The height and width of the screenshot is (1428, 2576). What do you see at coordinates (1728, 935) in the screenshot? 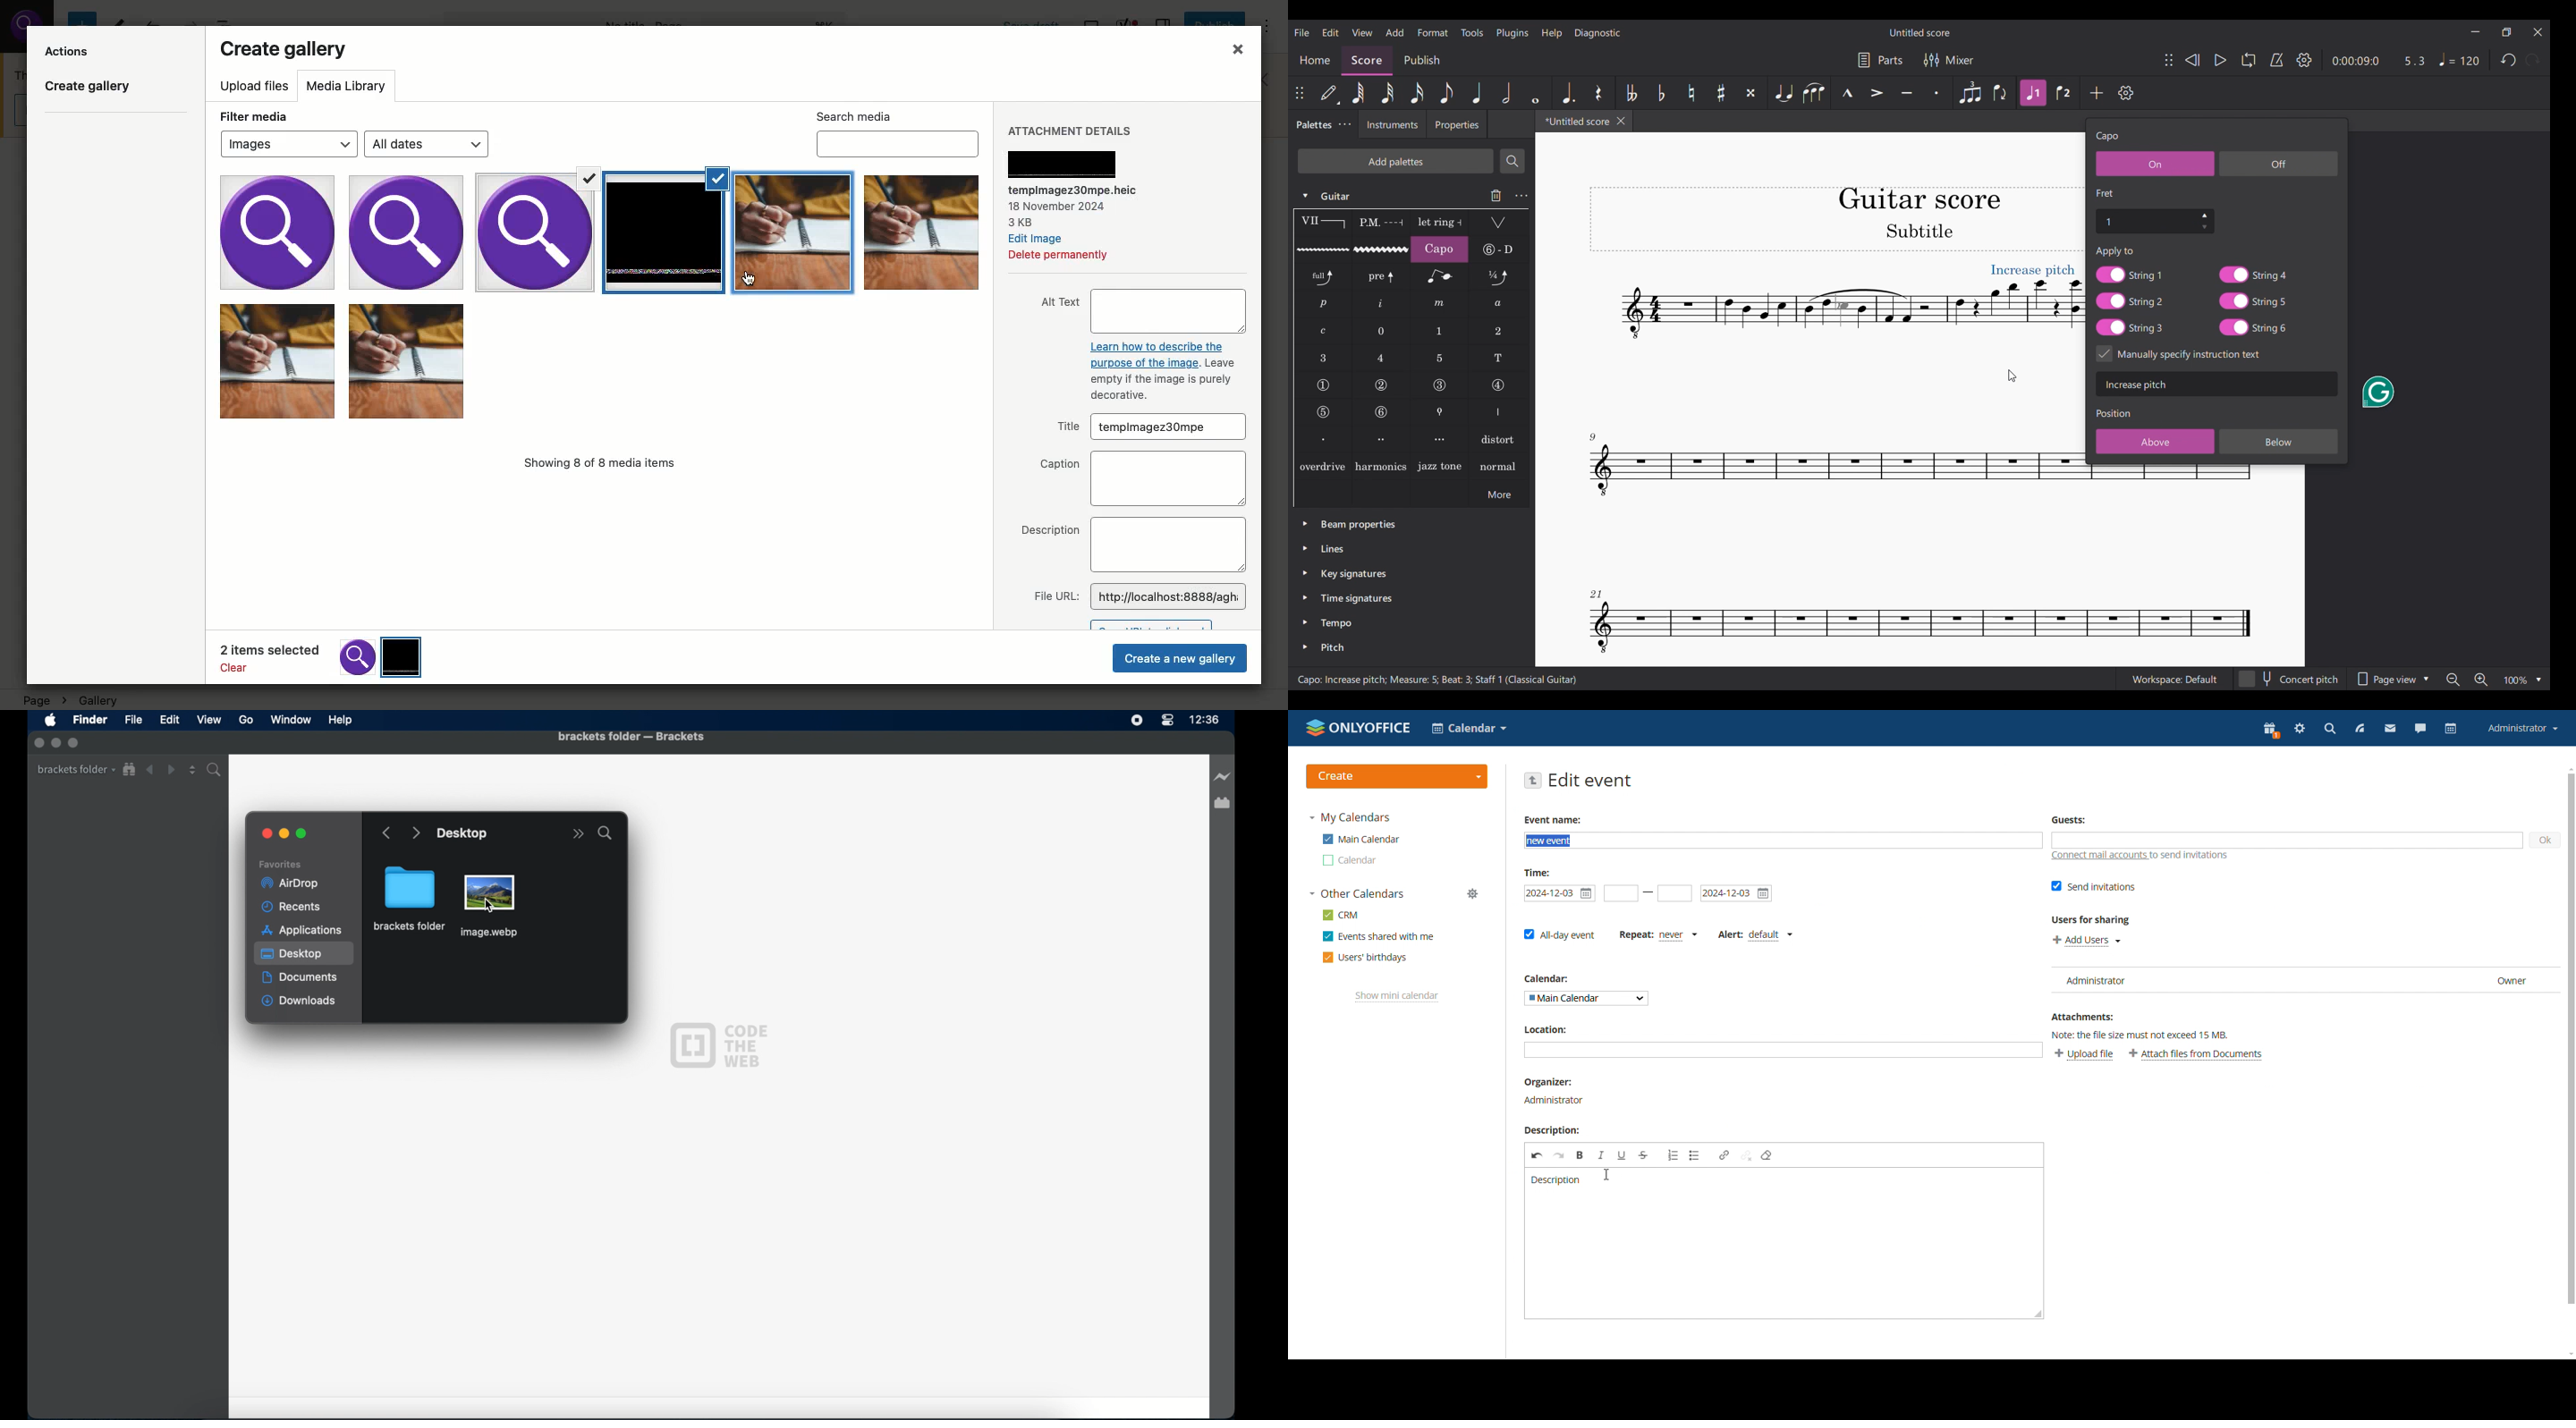
I see `set alert` at bounding box center [1728, 935].